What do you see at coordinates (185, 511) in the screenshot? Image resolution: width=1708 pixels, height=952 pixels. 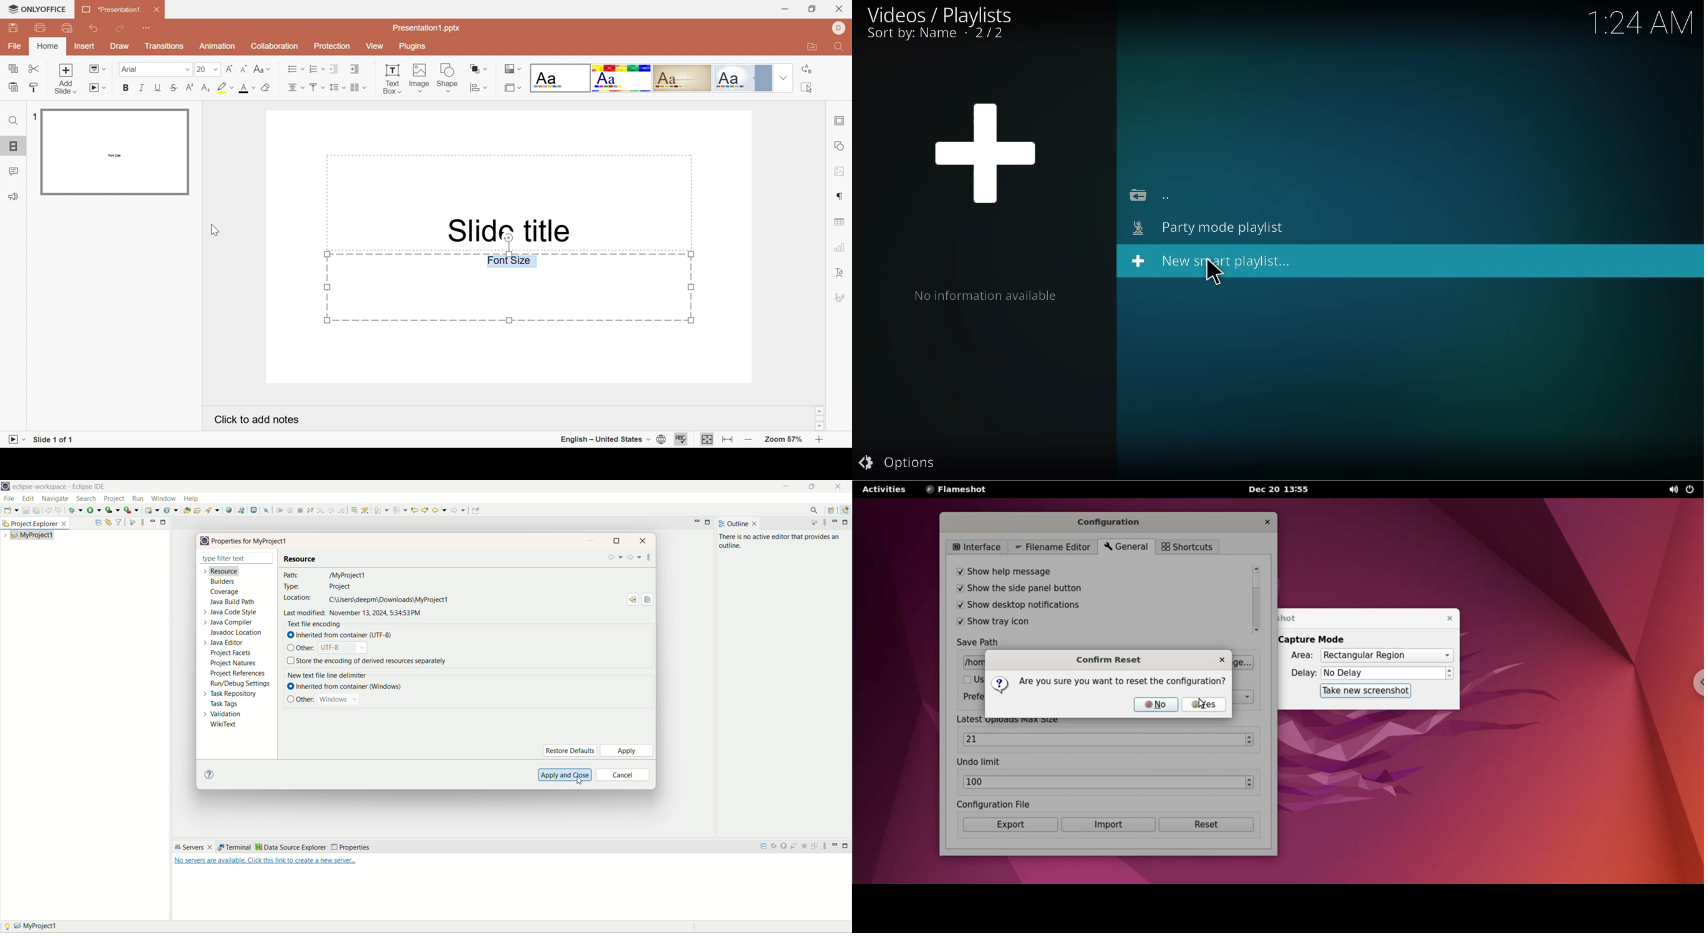 I see `open type` at bounding box center [185, 511].